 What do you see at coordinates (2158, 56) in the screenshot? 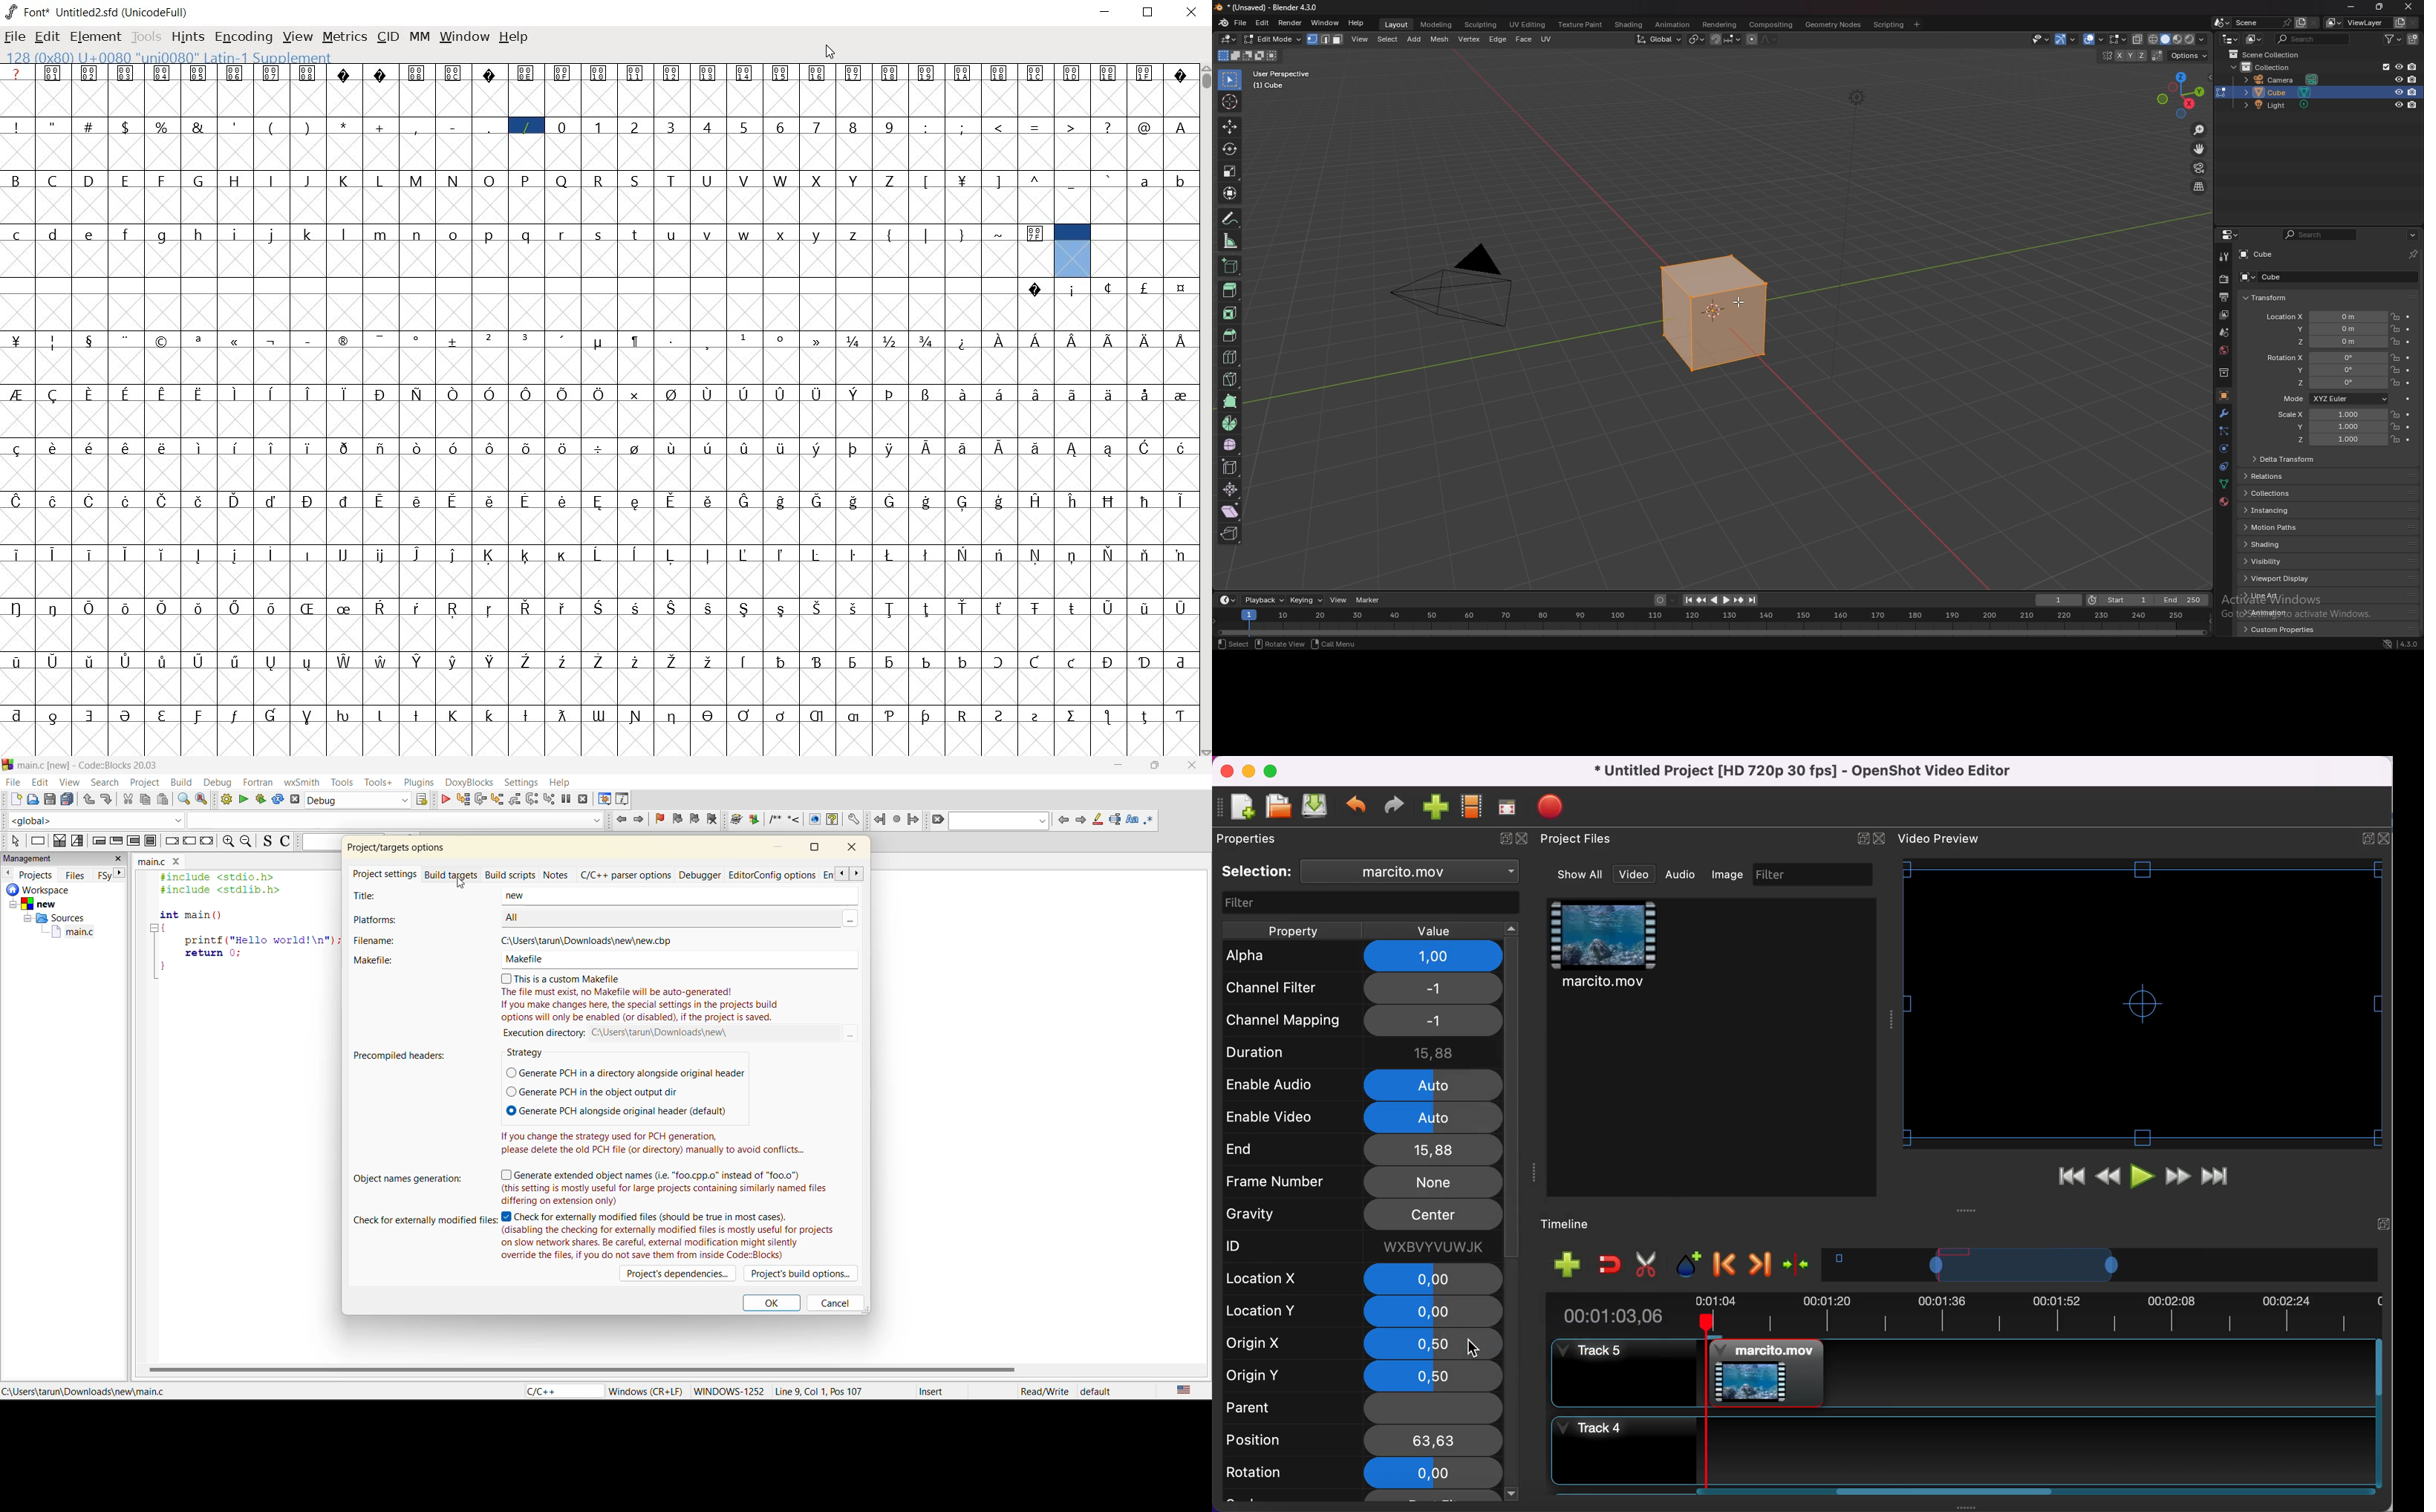
I see `auto merge vertices` at bounding box center [2158, 56].